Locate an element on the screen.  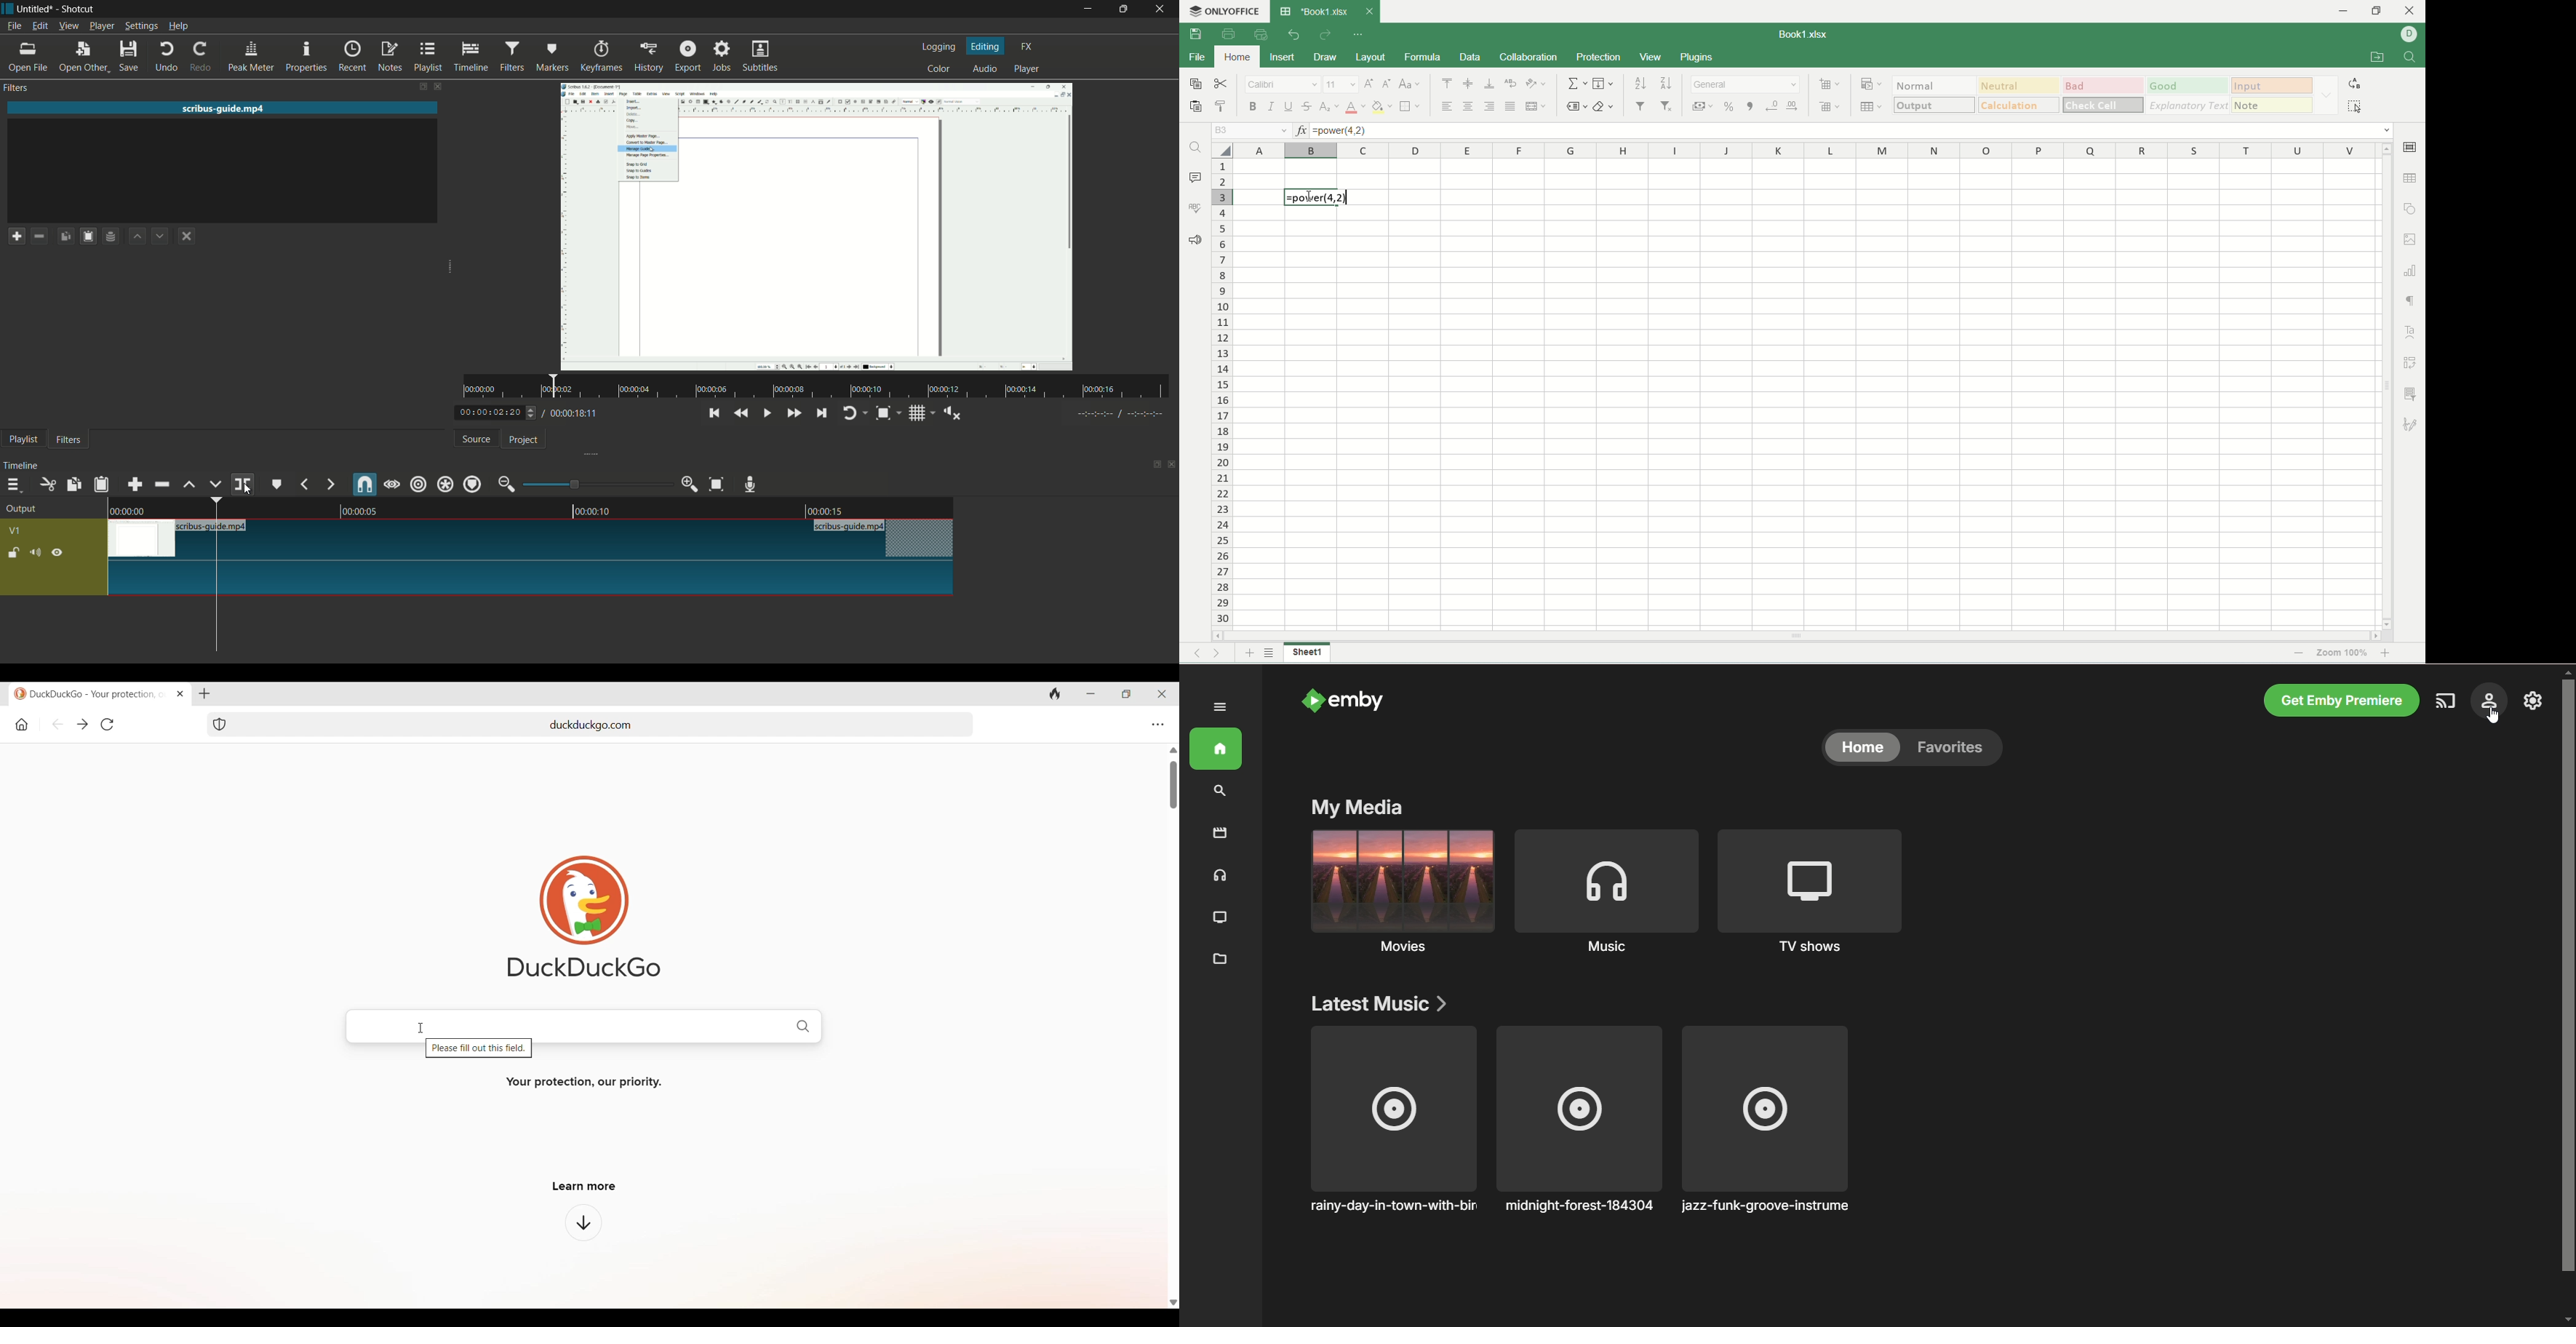
cutomize quick access is located at coordinates (1360, 34).